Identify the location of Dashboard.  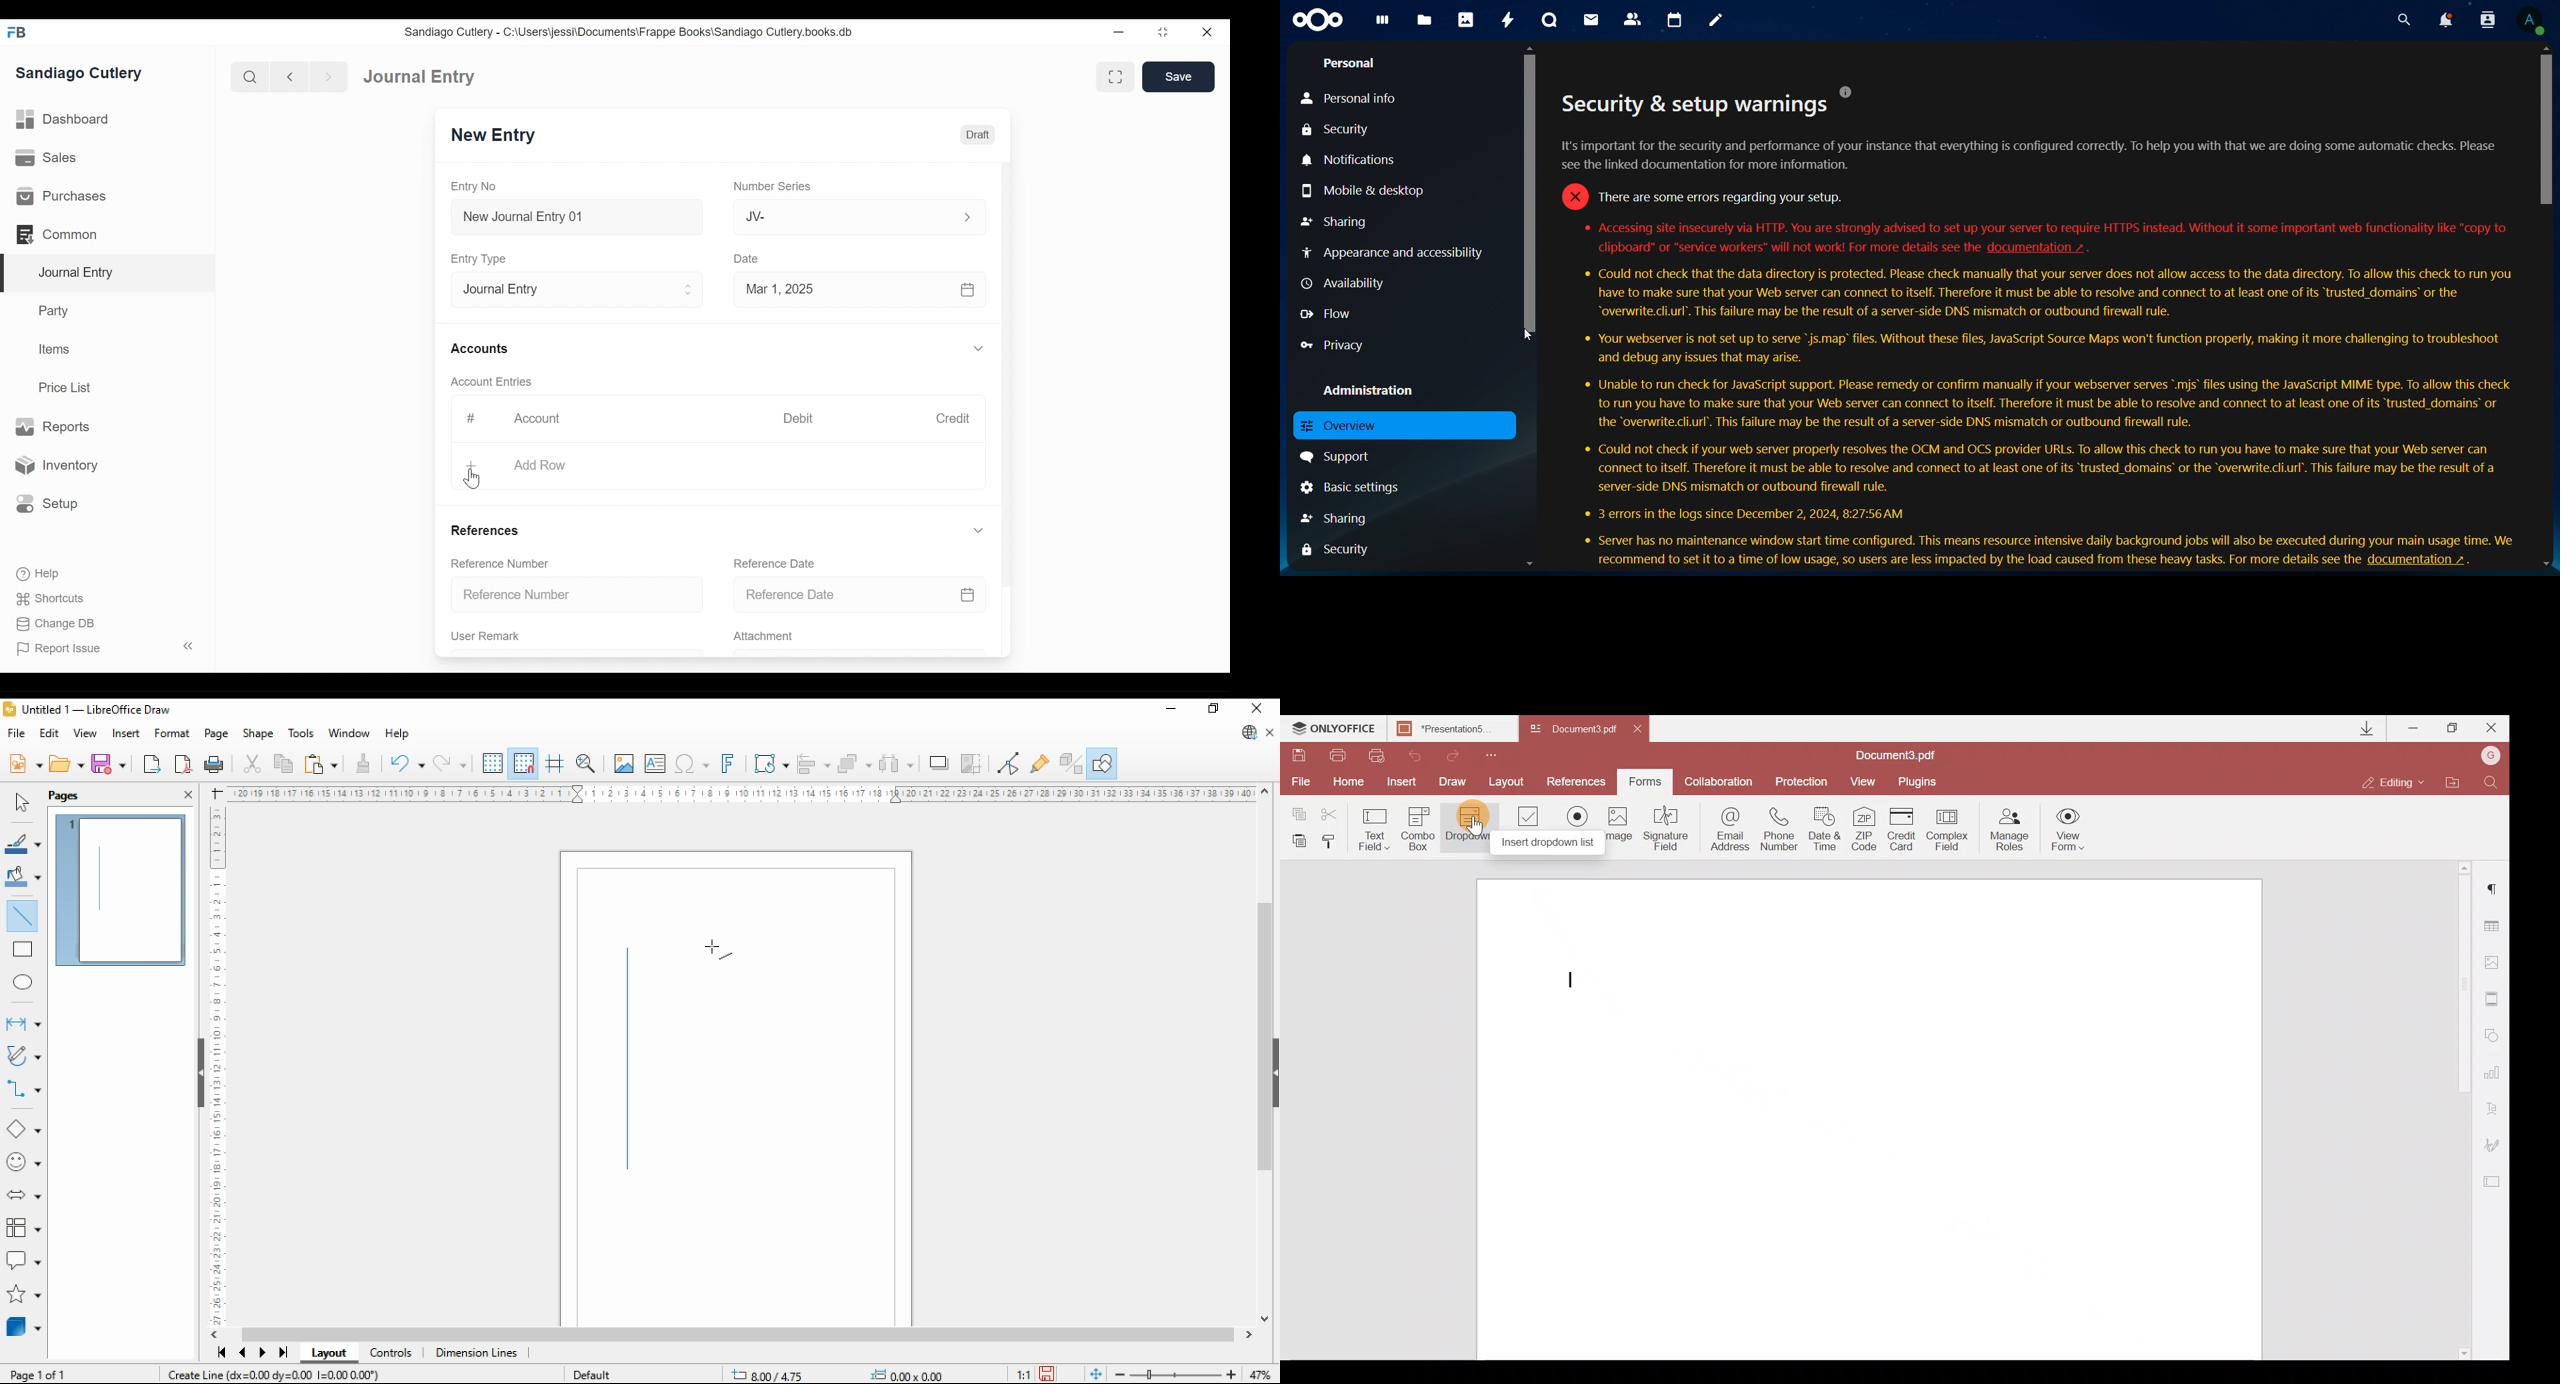
(415, 75).